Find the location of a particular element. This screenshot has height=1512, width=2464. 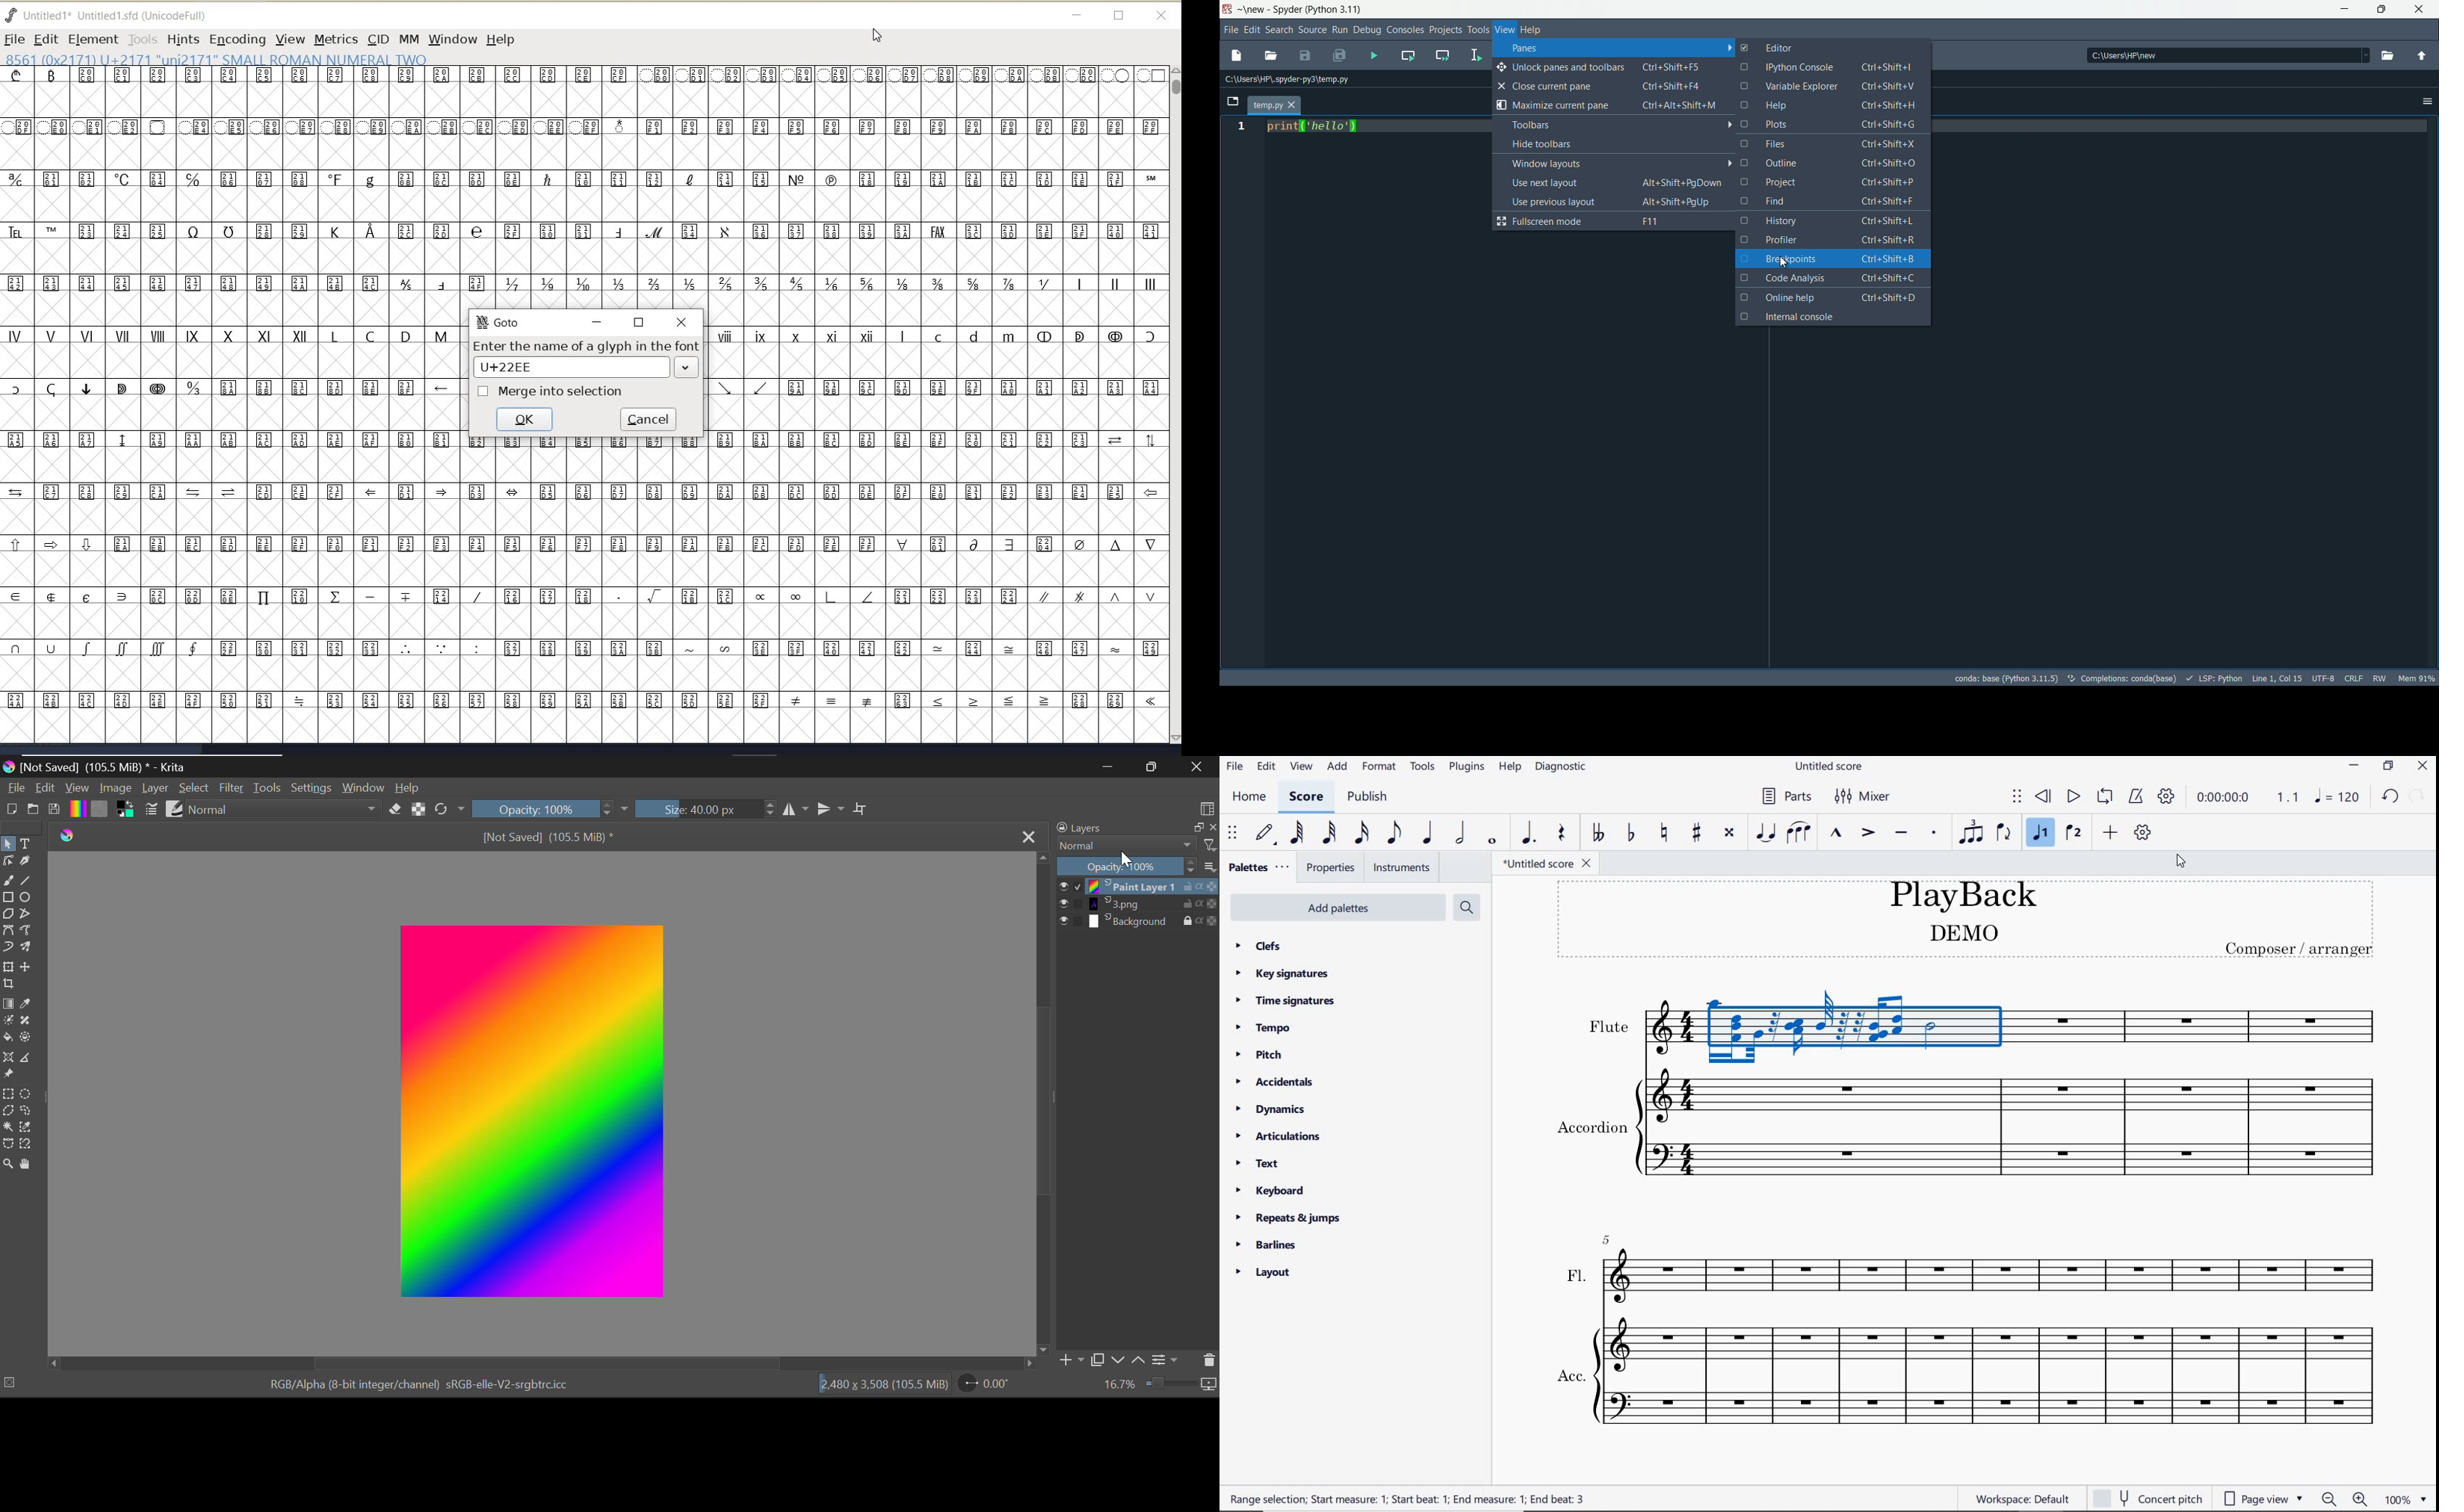

New is located at coordinates (12, 810).